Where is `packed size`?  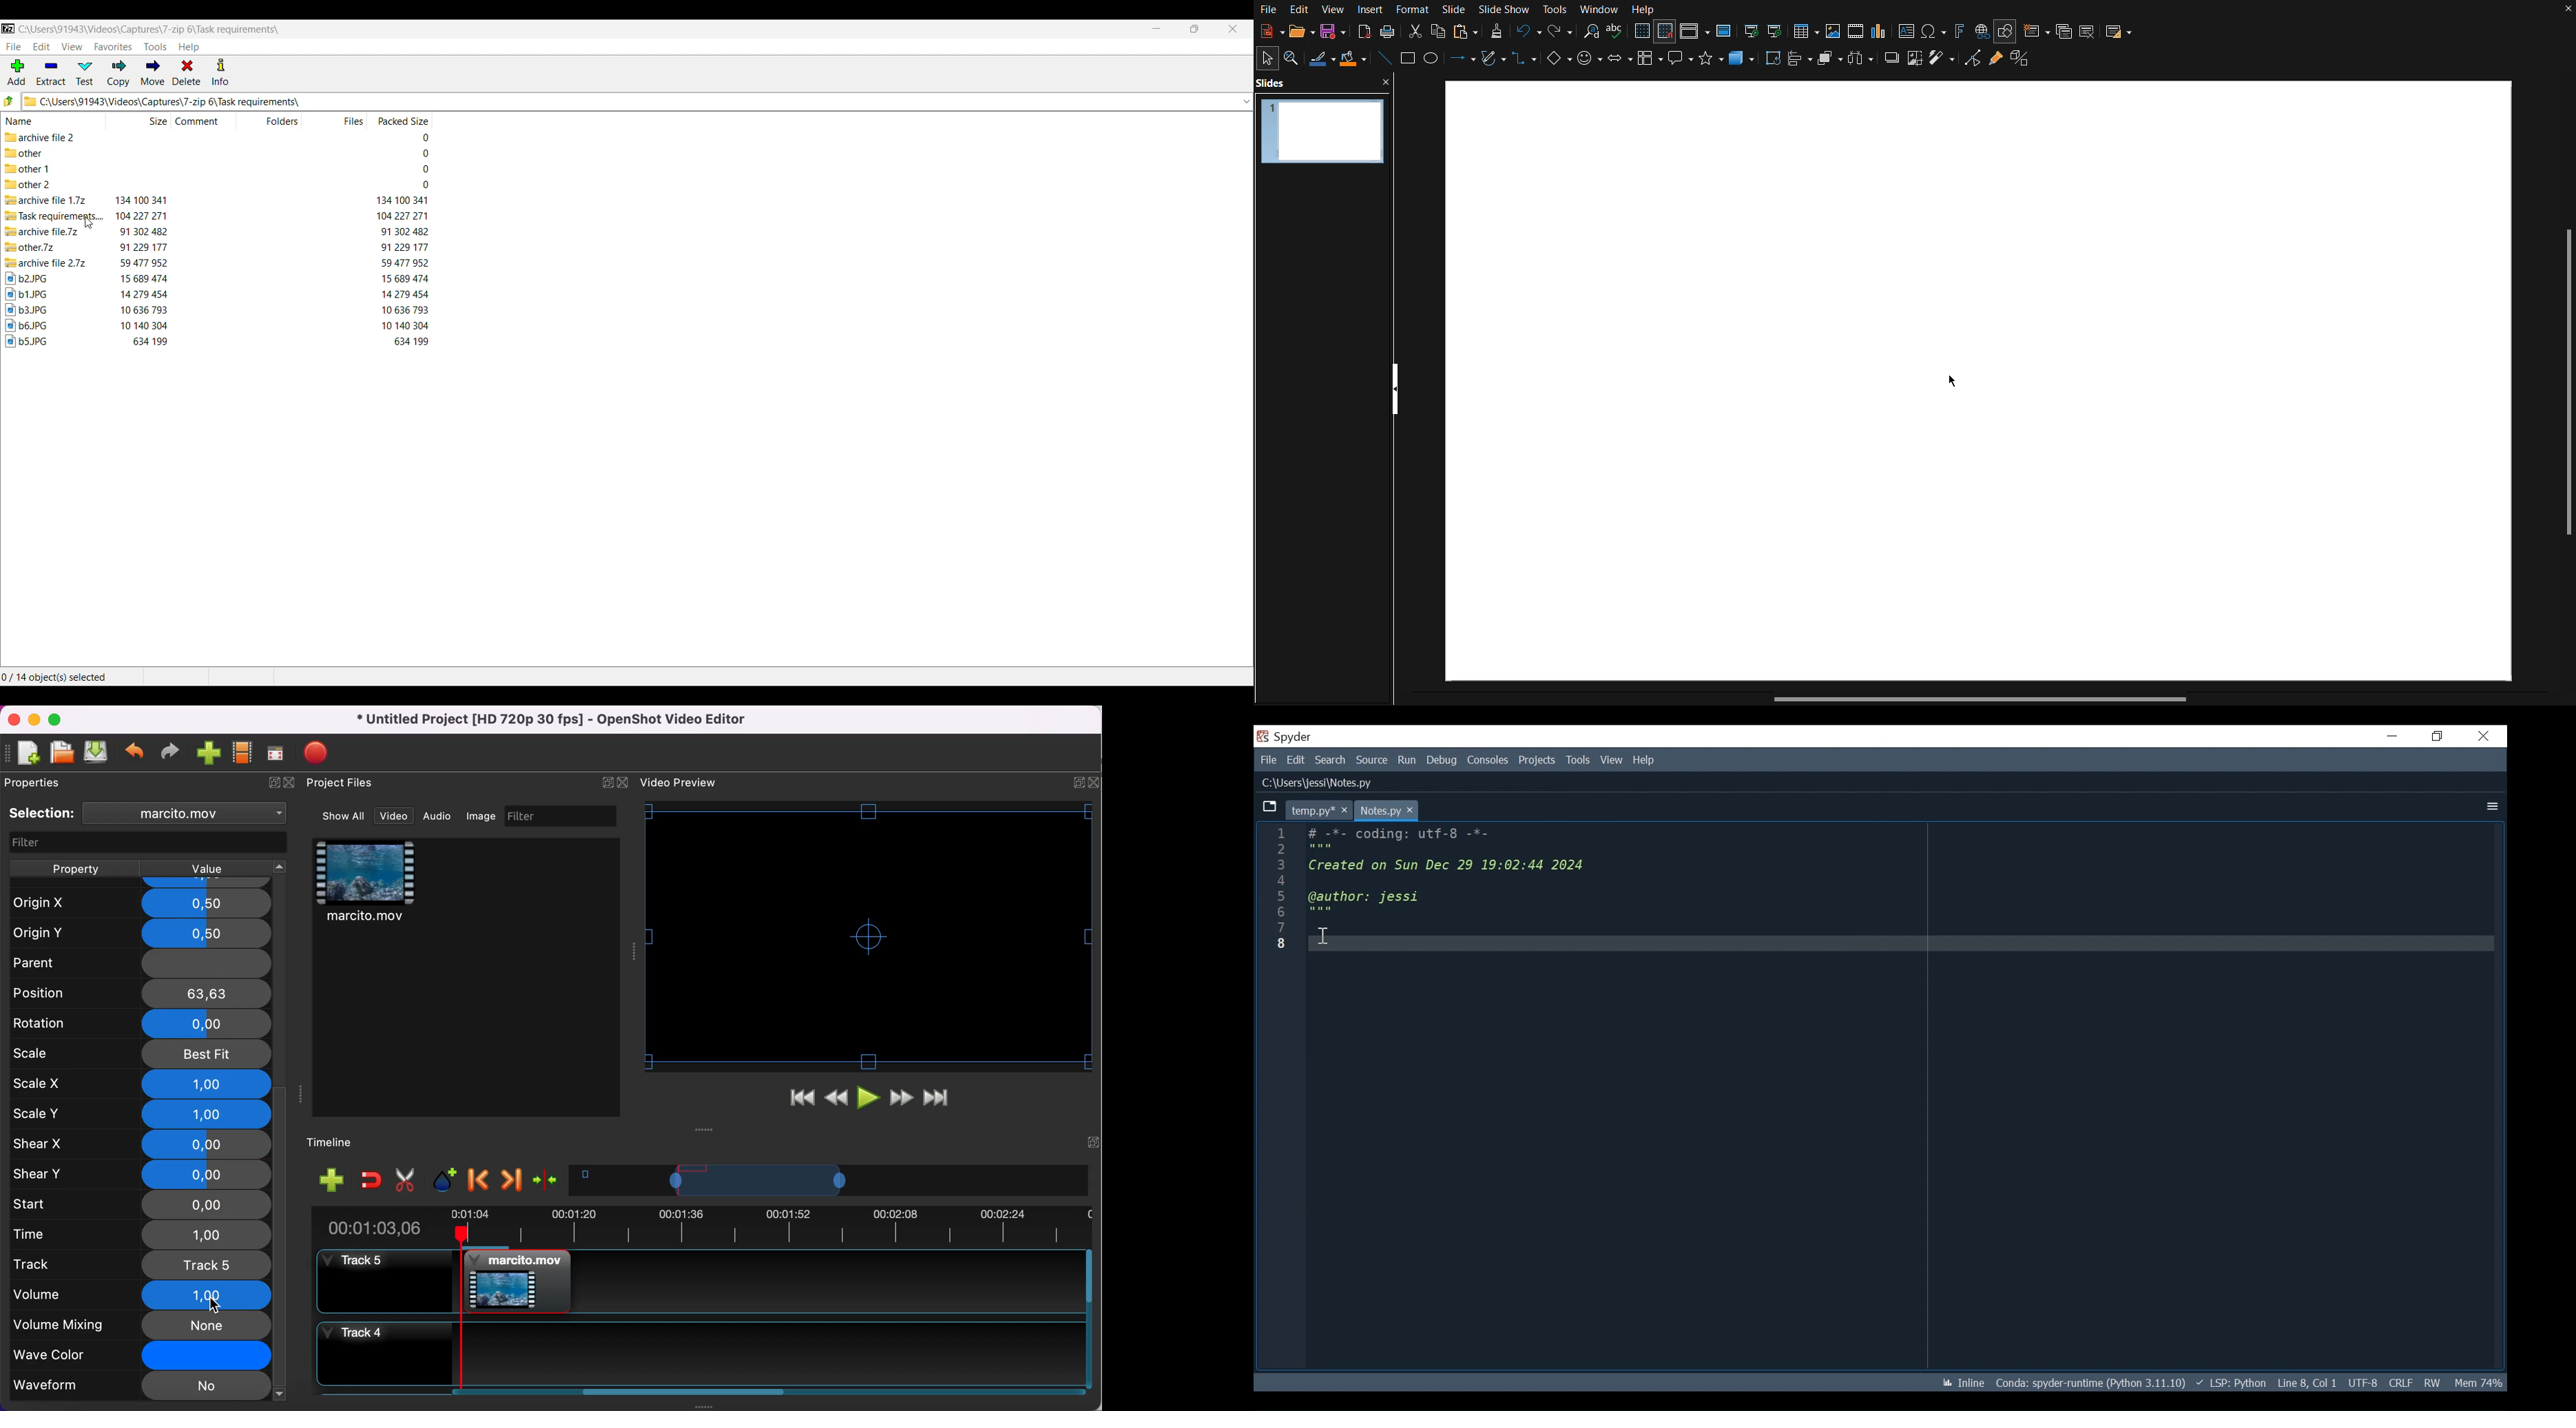 packed size is located at coordinates (399, 294).